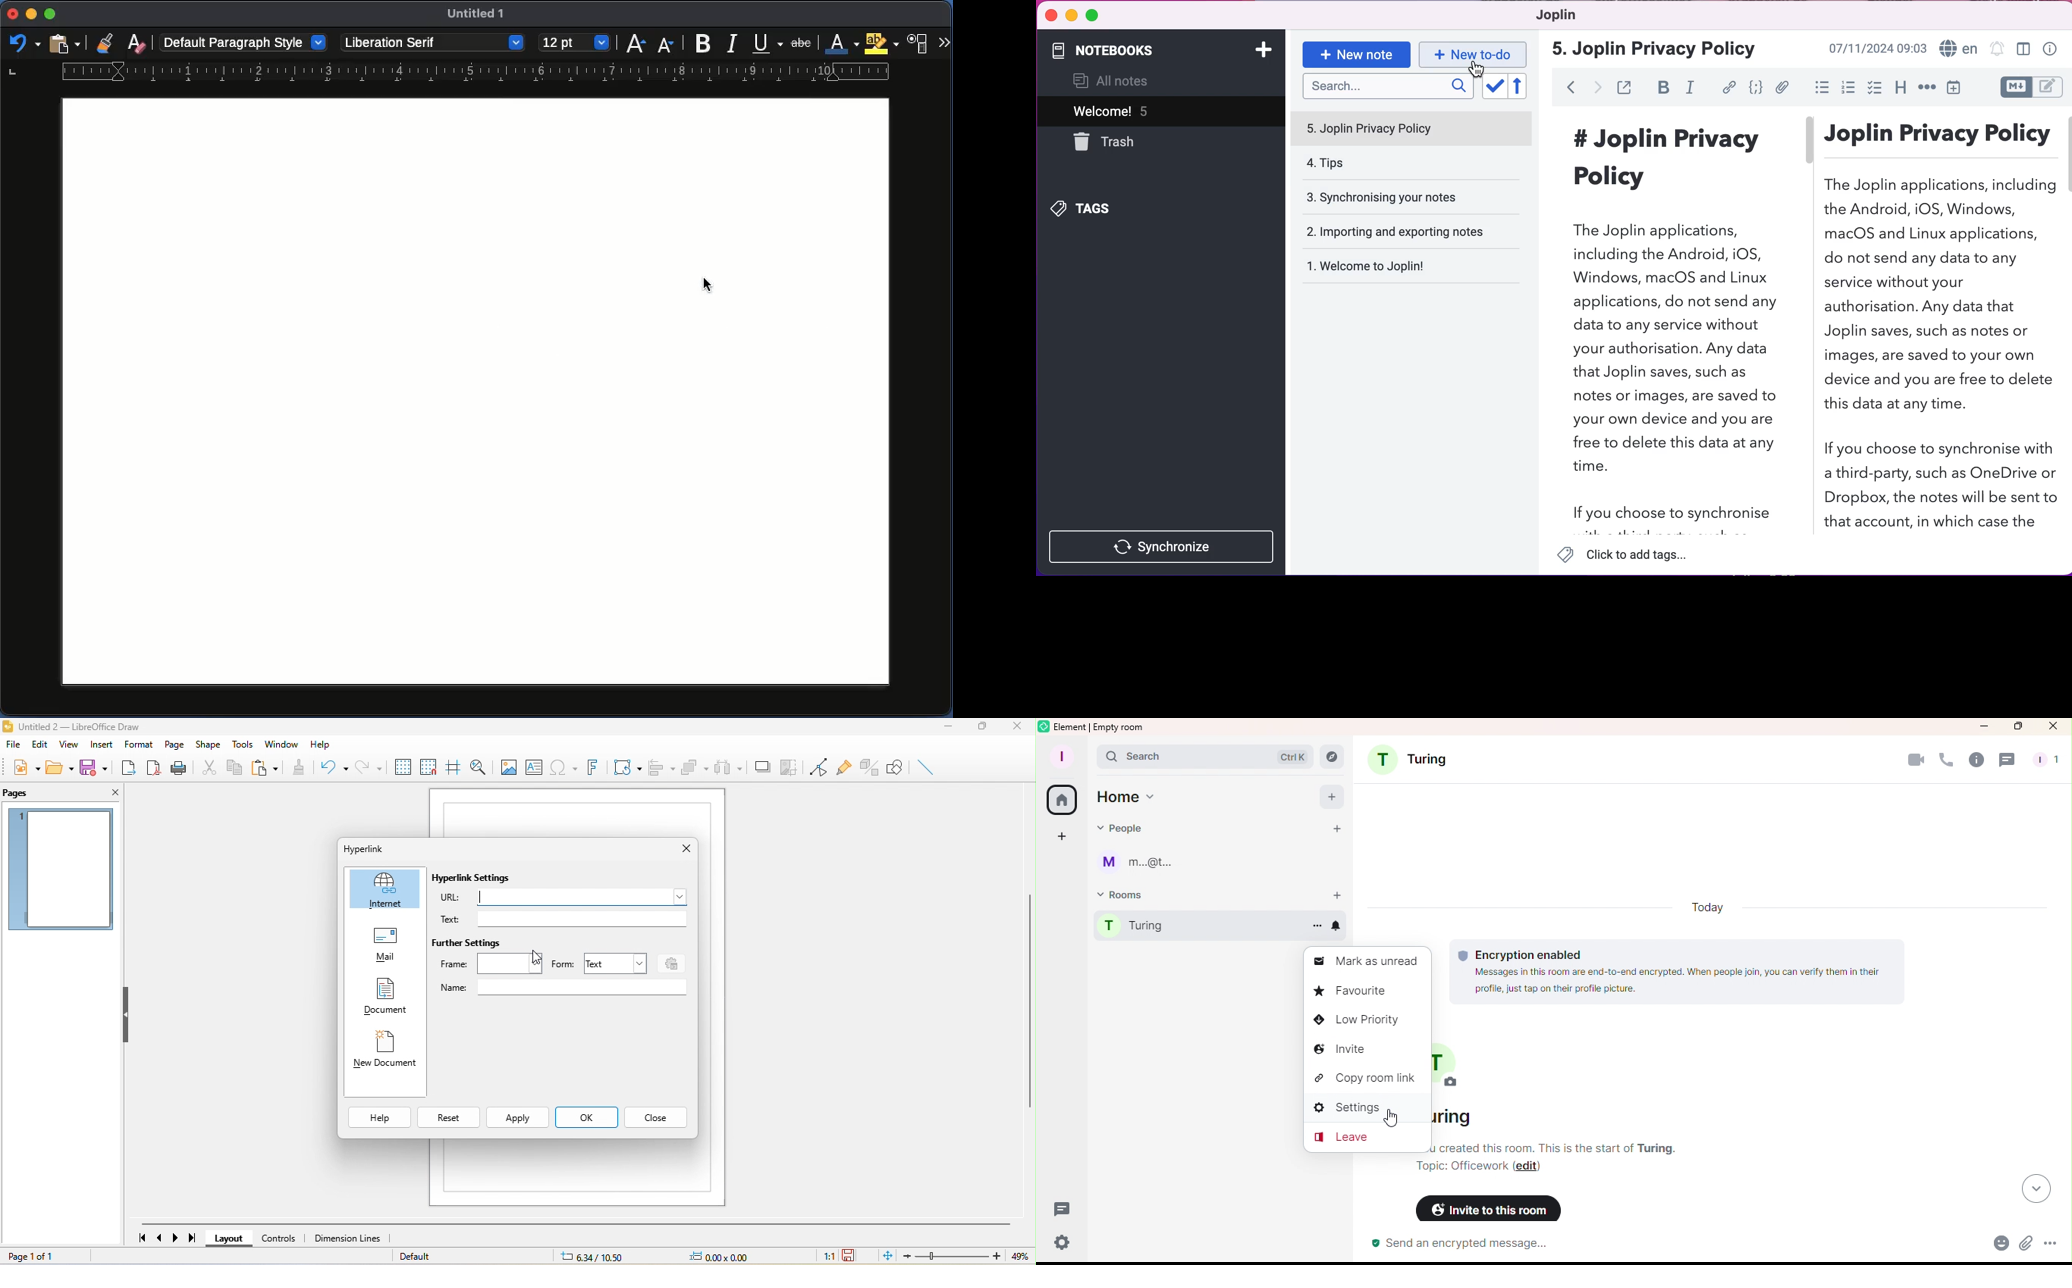 Image resolution: width=2072 pixels, height=1288 pixels. Describe the element at coordinates (2022, 47) in the screenshot. I see `toggle editor layour` at that location.